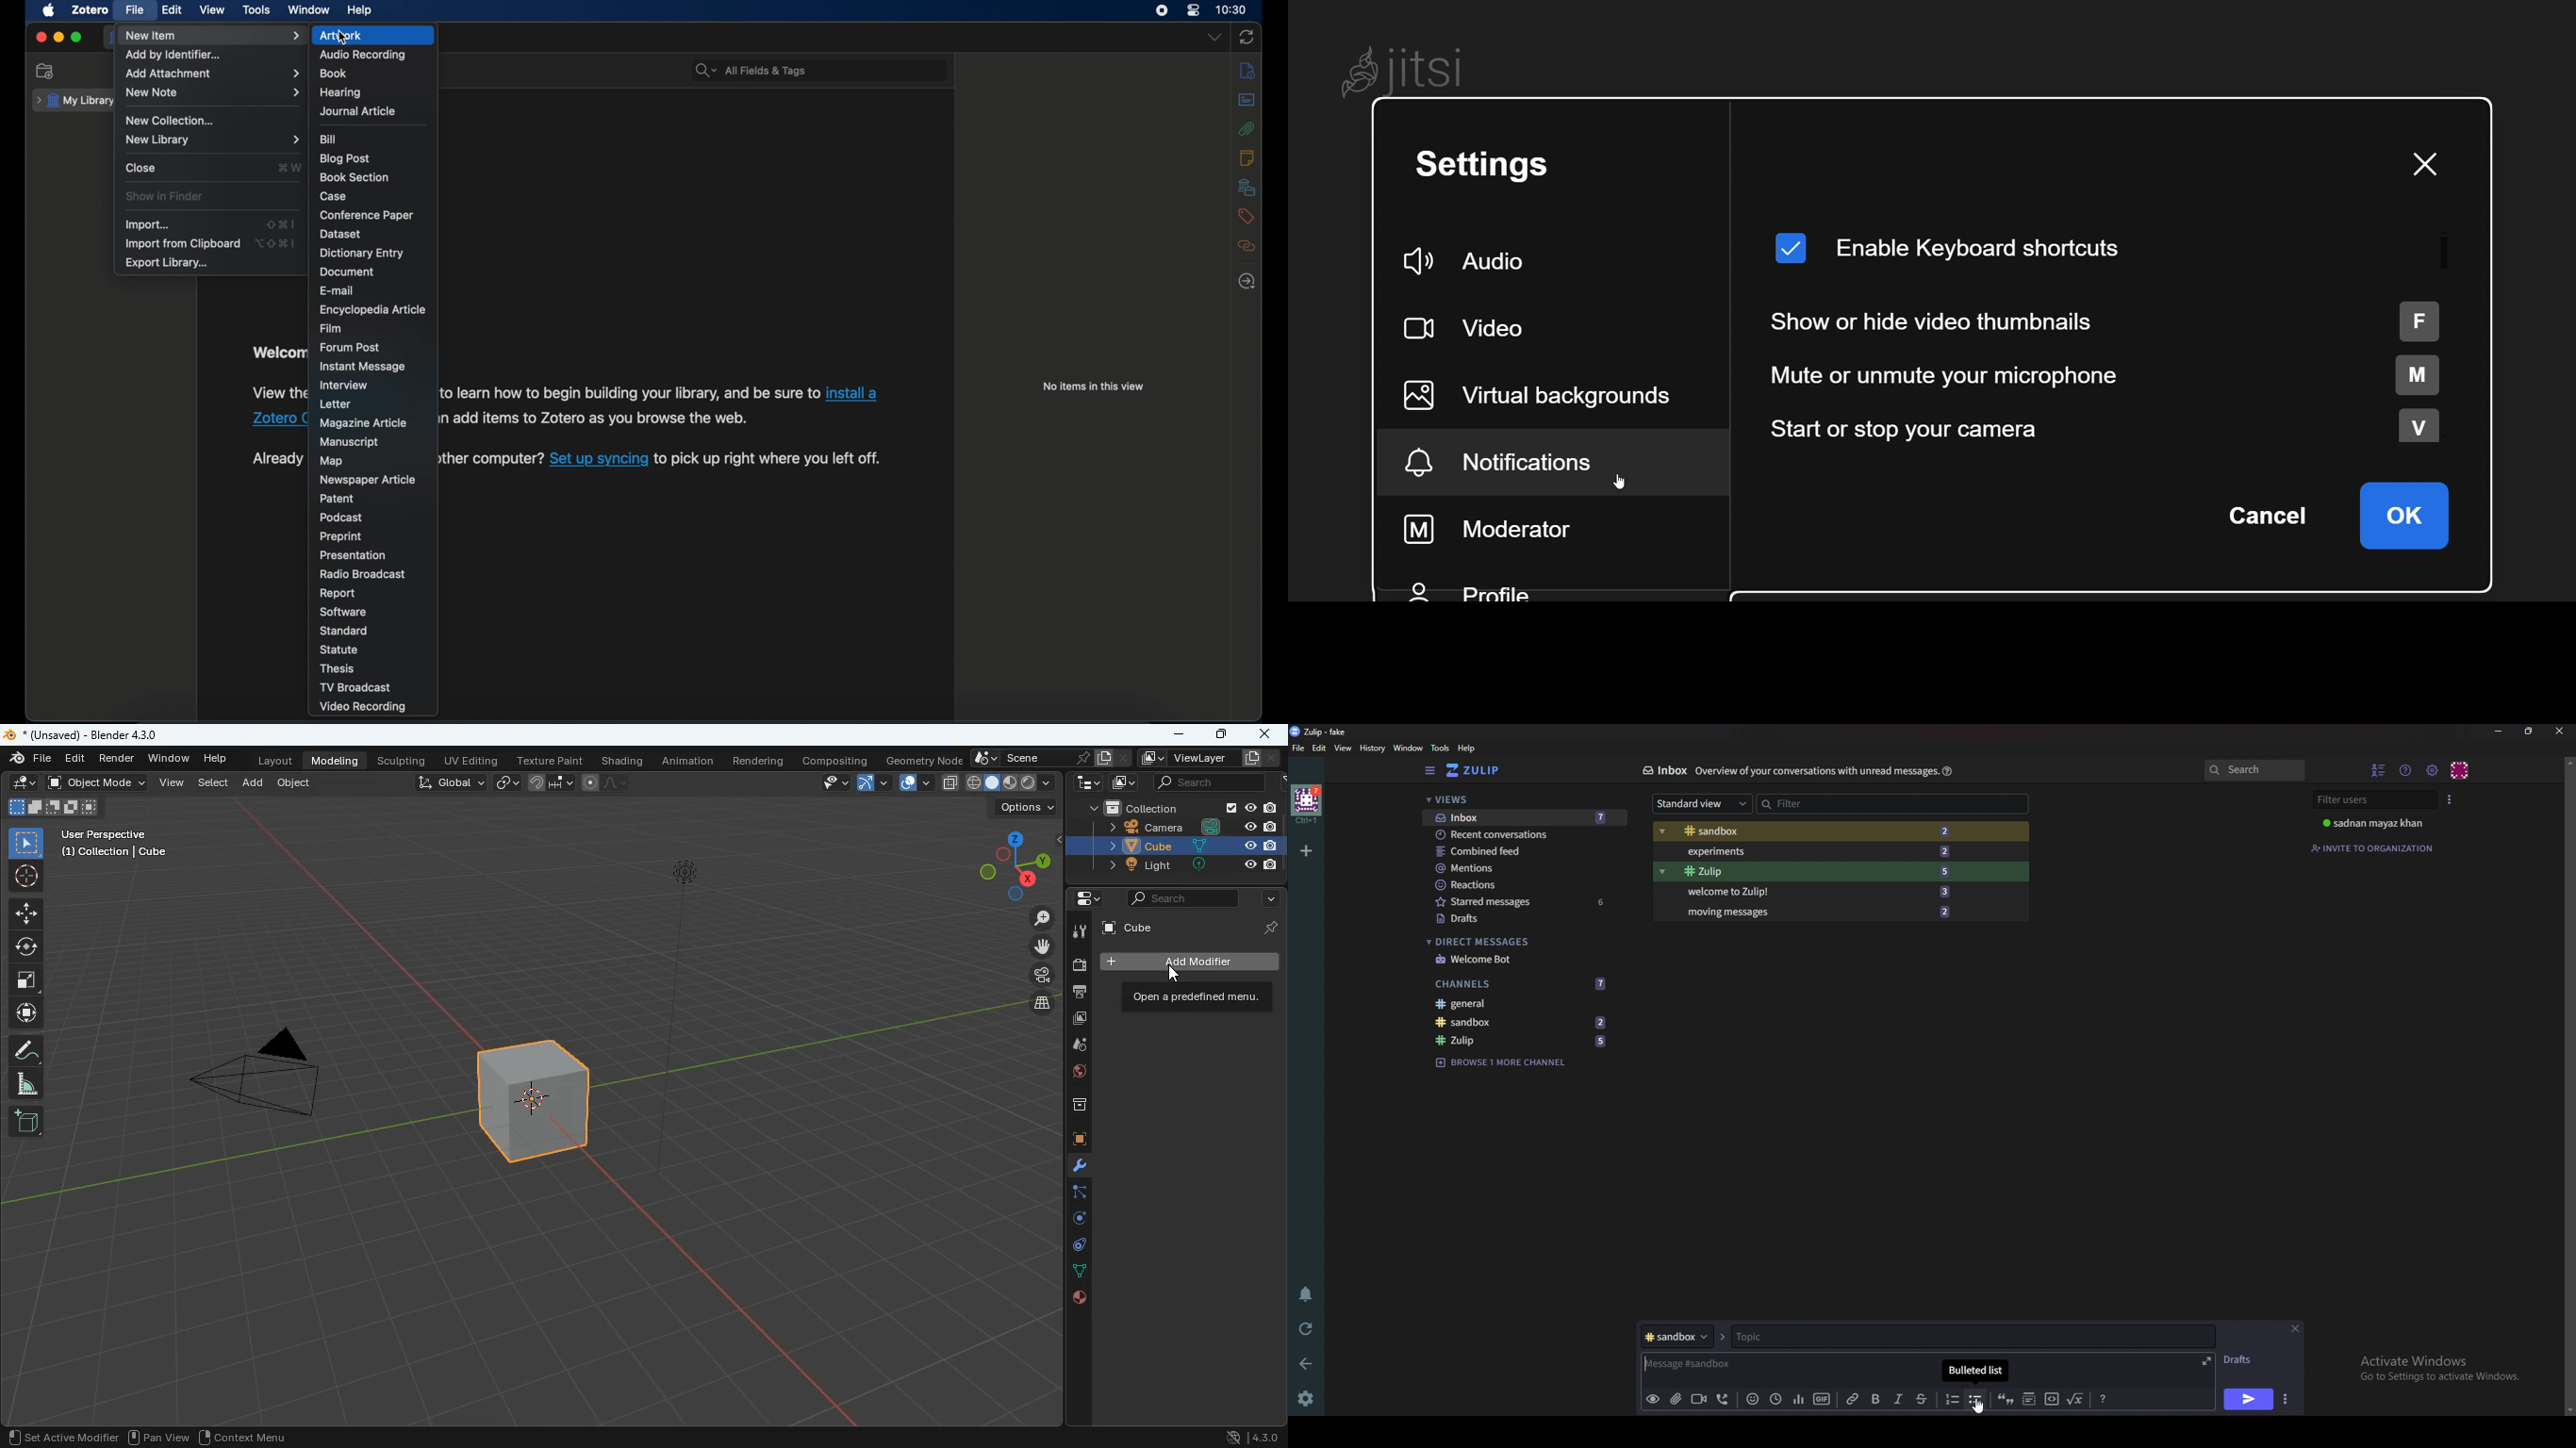 The height and width of the screenshot is (1456, 2576). Describe the element at coordinates (361, 253) in the screenshot. I see `dictionary entry` at that location.